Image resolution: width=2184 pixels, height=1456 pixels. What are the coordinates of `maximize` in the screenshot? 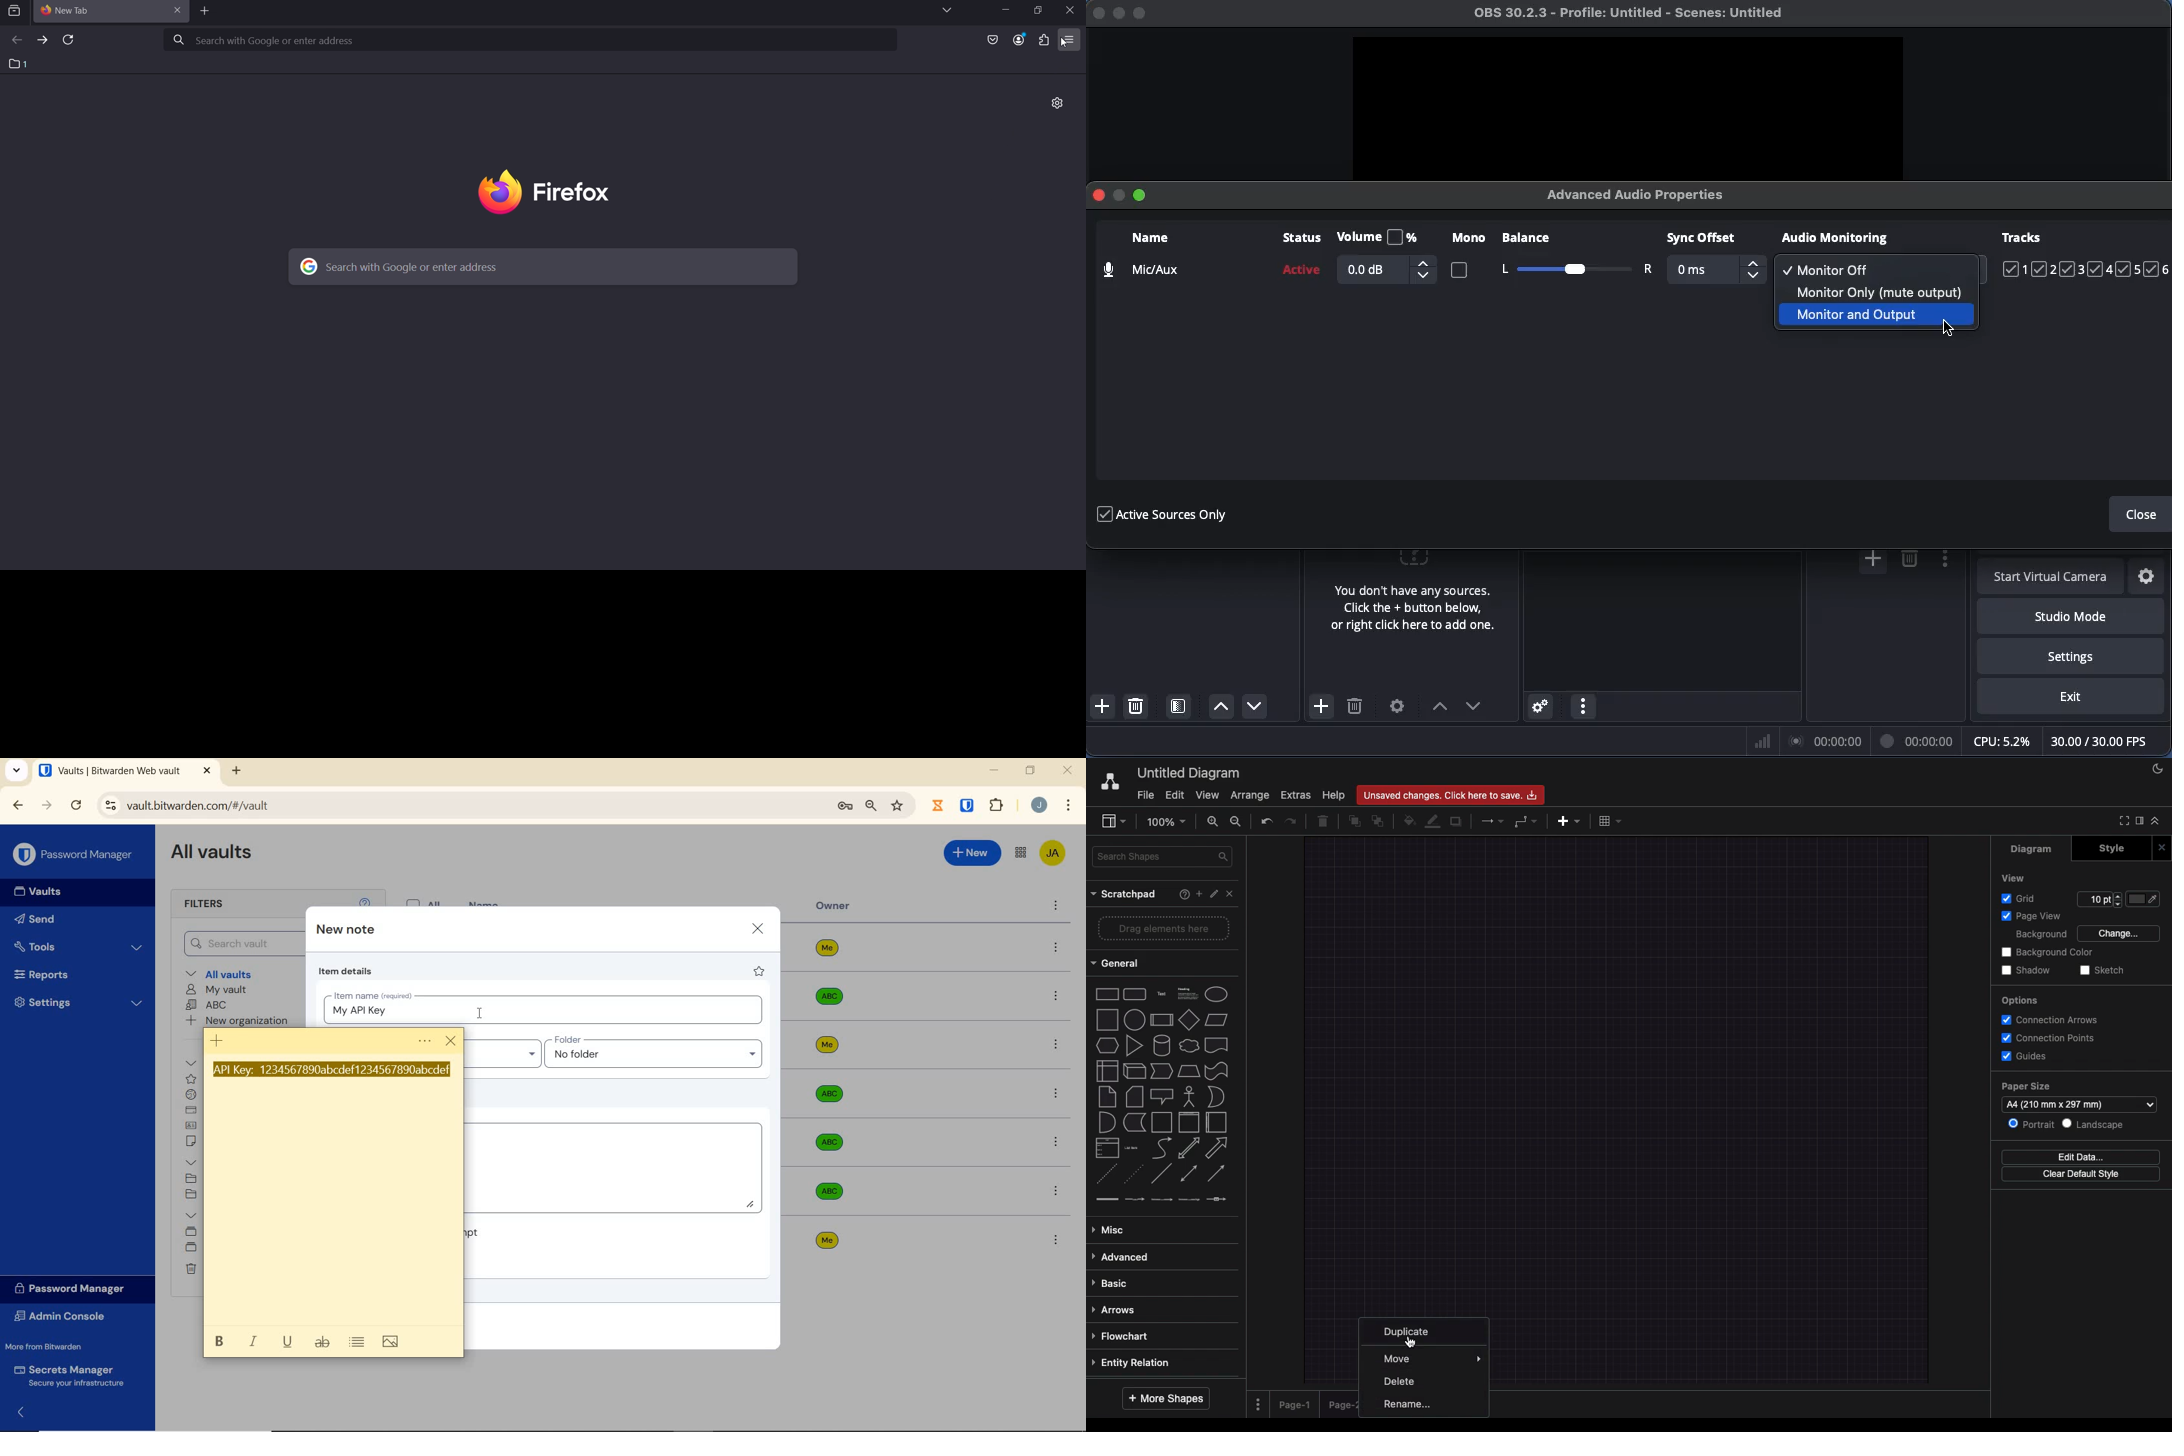 It's located at (1147, 12).